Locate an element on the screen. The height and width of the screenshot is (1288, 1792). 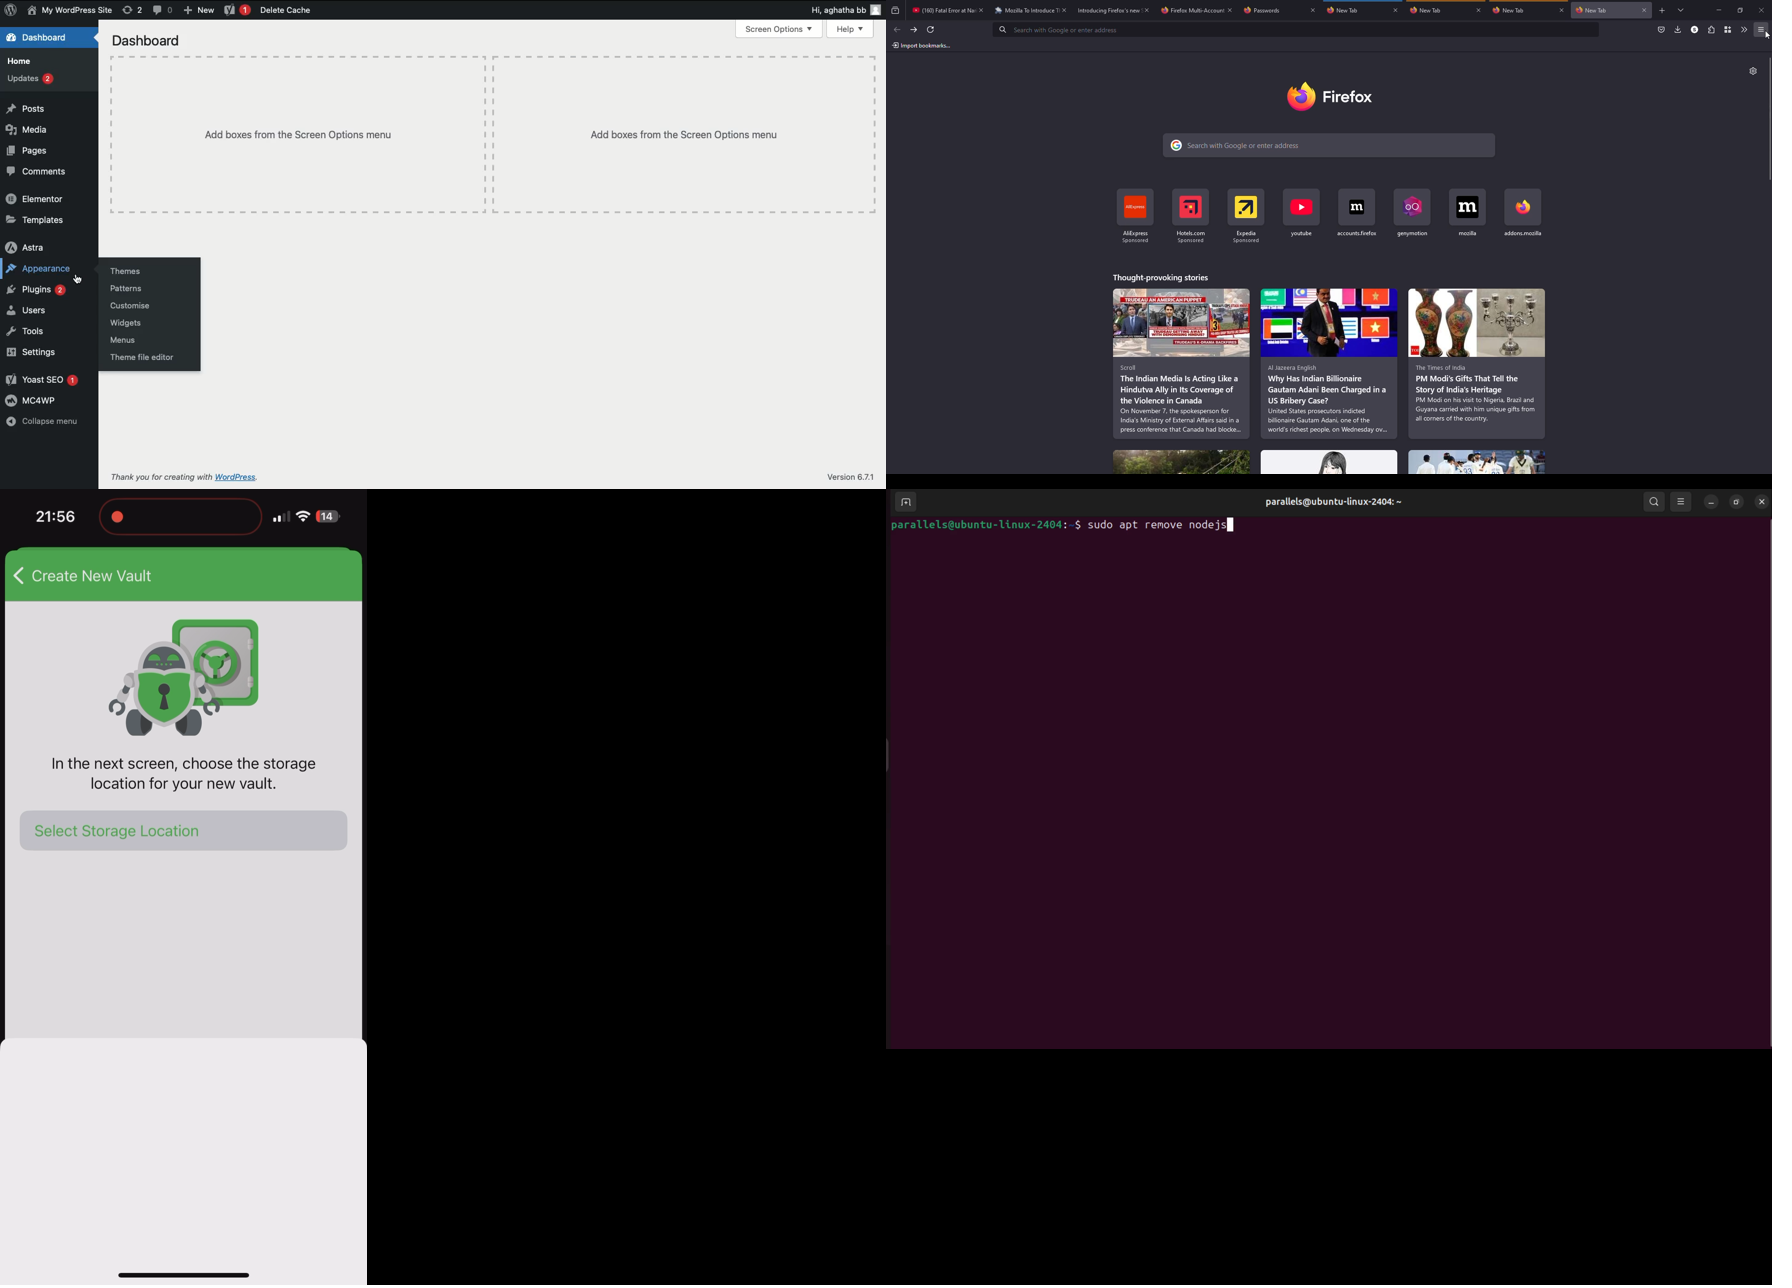
Updates 2 is located at coordinates (34, 80).